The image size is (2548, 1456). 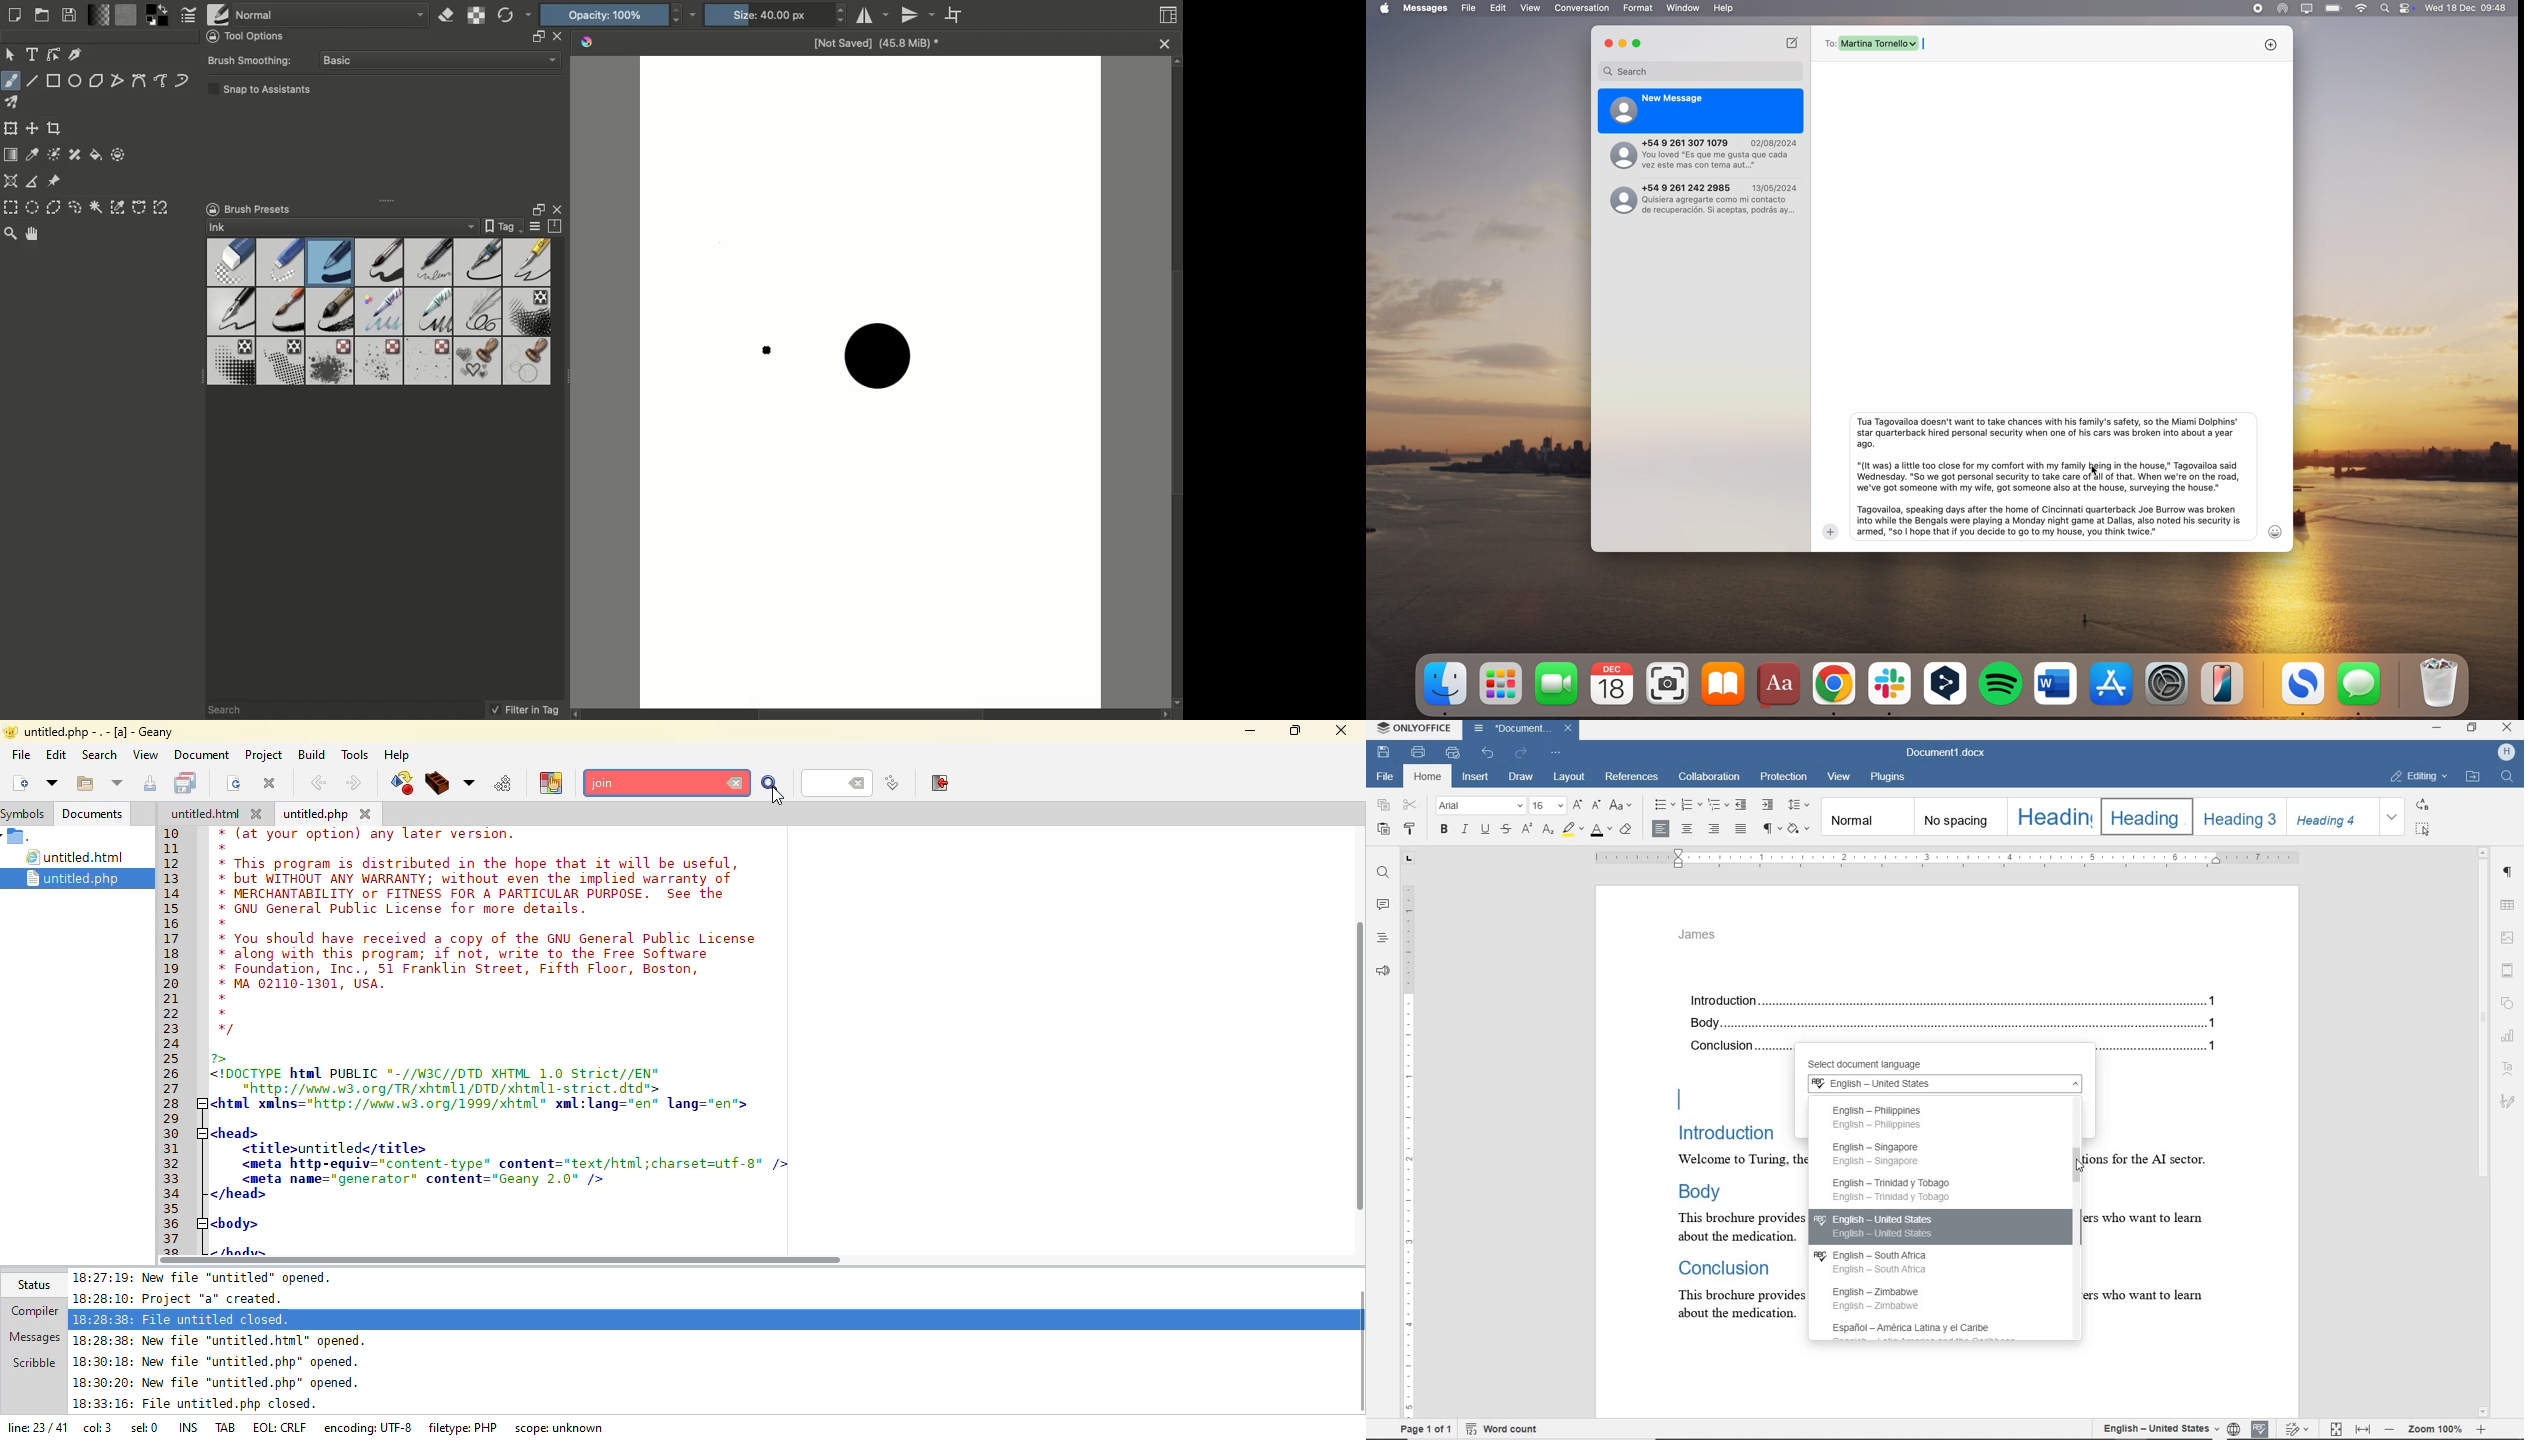 What do you see at coordinates (2270, 44) in the screenshot?
I see `add` at bounding box center [2270, 44].